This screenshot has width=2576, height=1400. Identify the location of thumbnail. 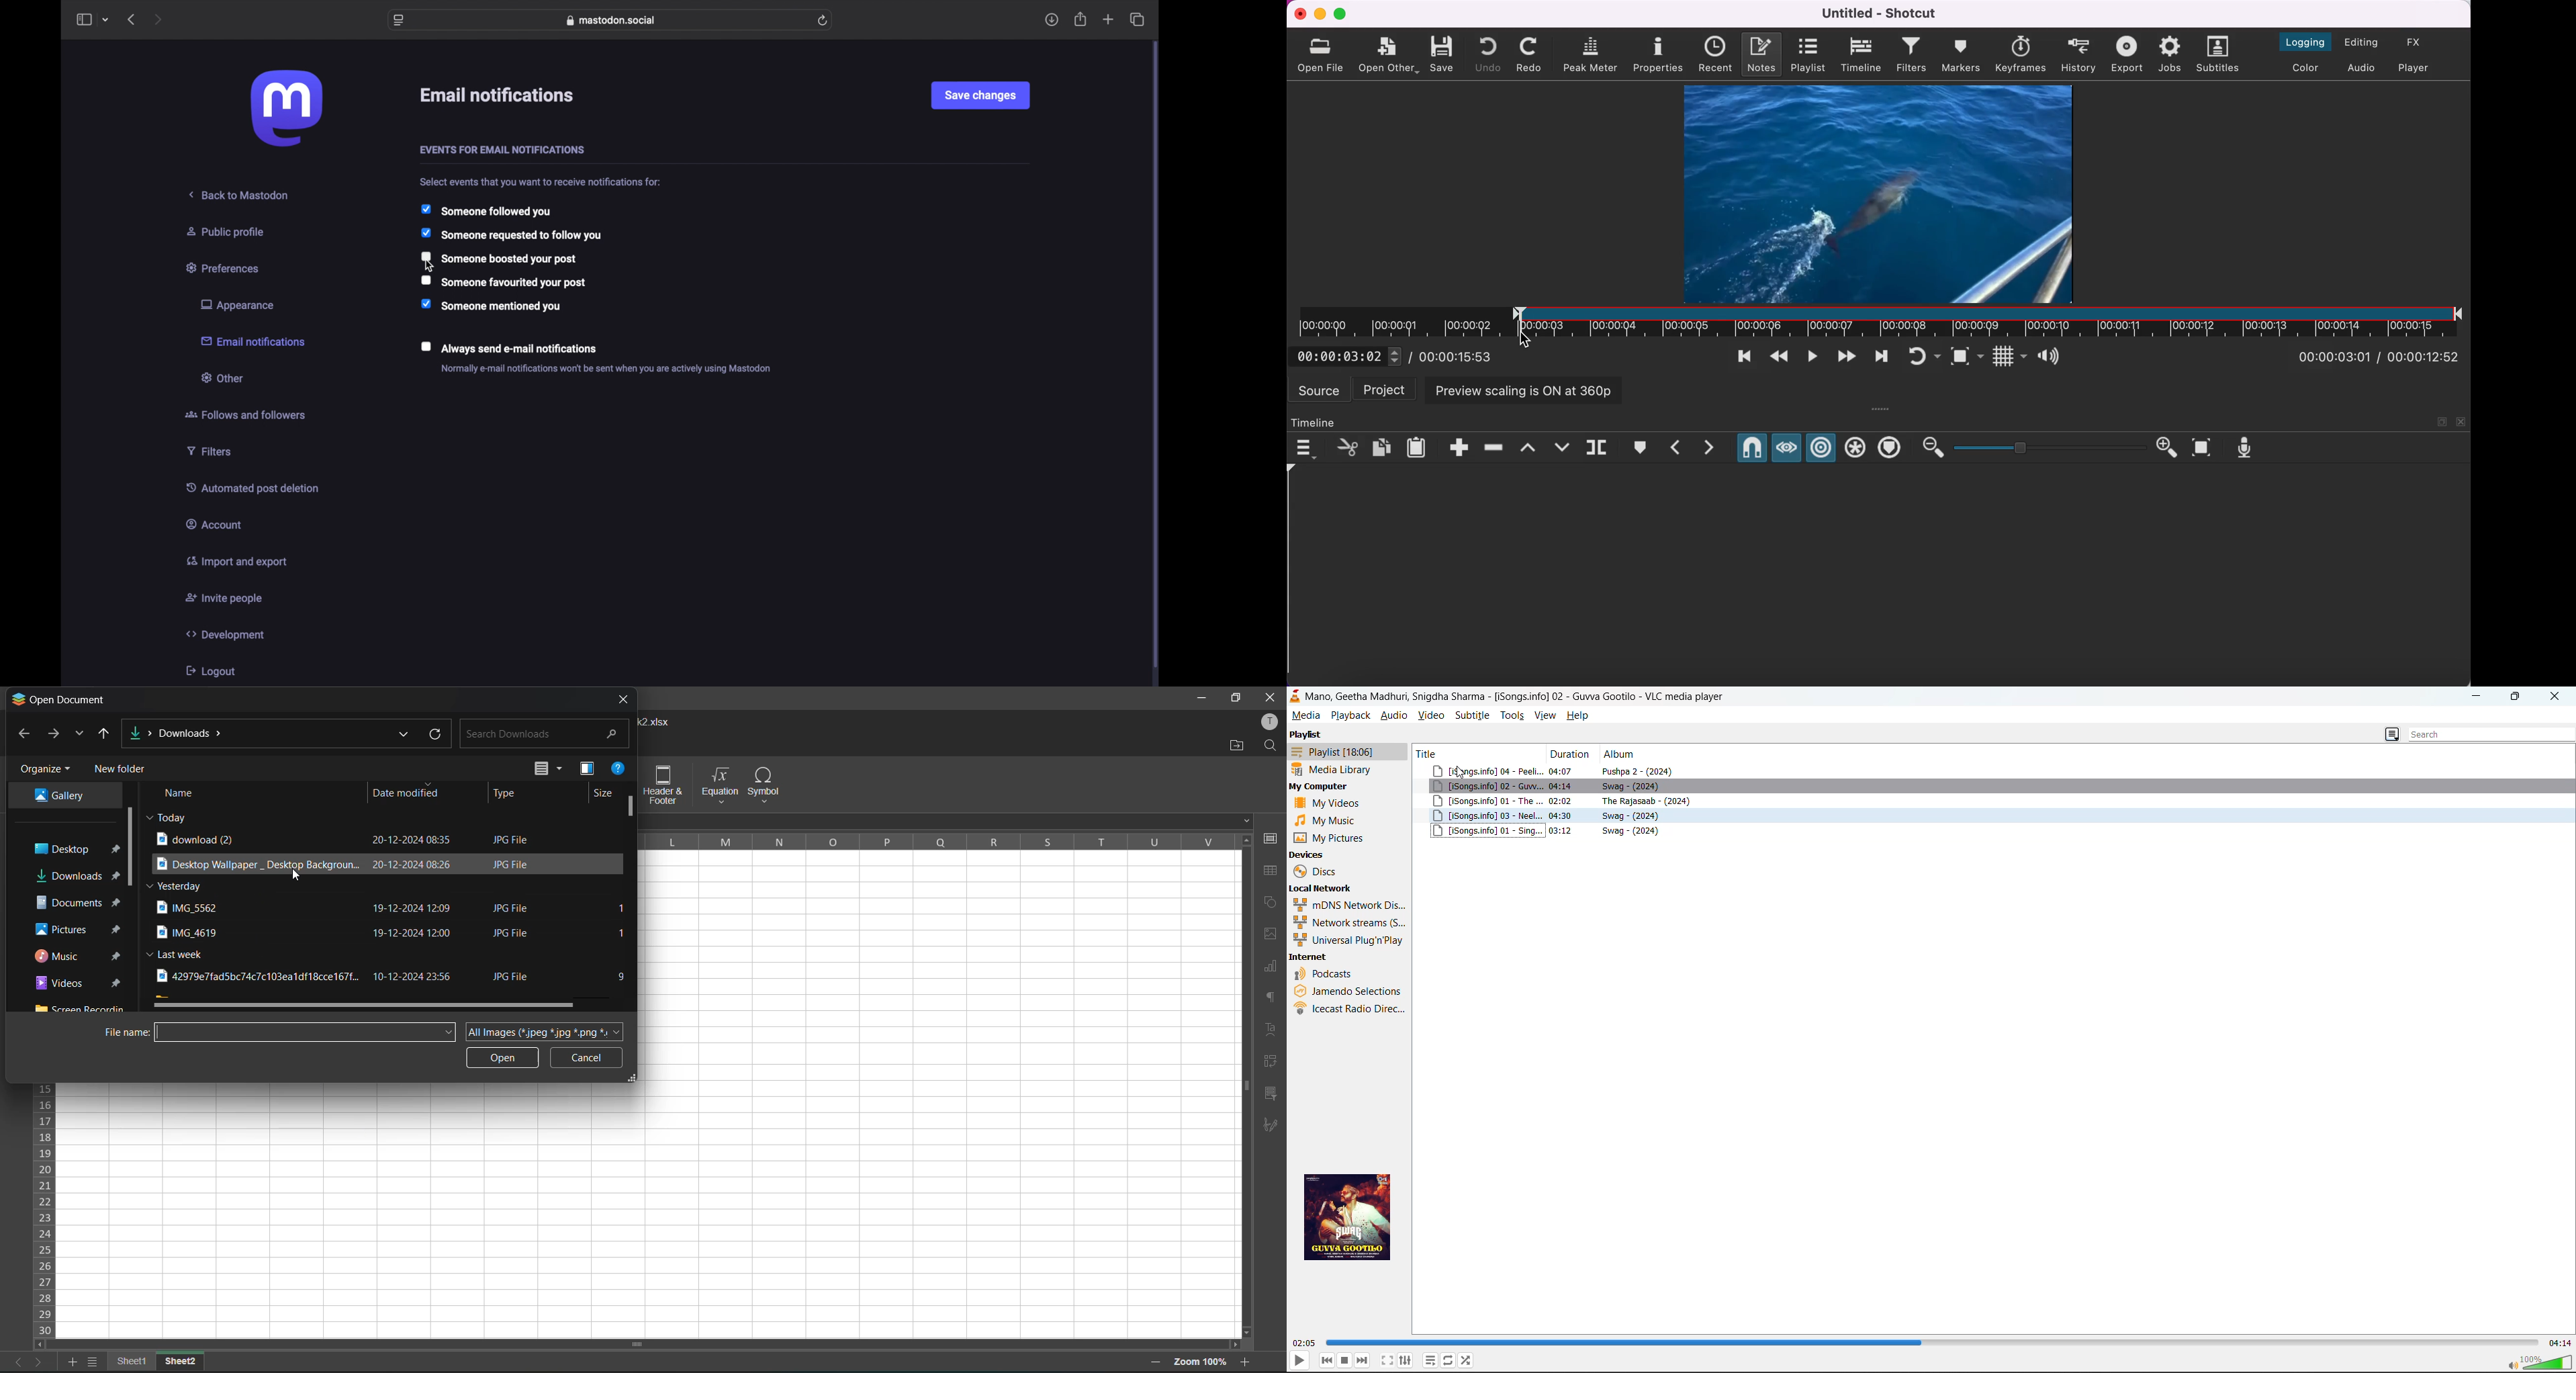
(1351, 1216).